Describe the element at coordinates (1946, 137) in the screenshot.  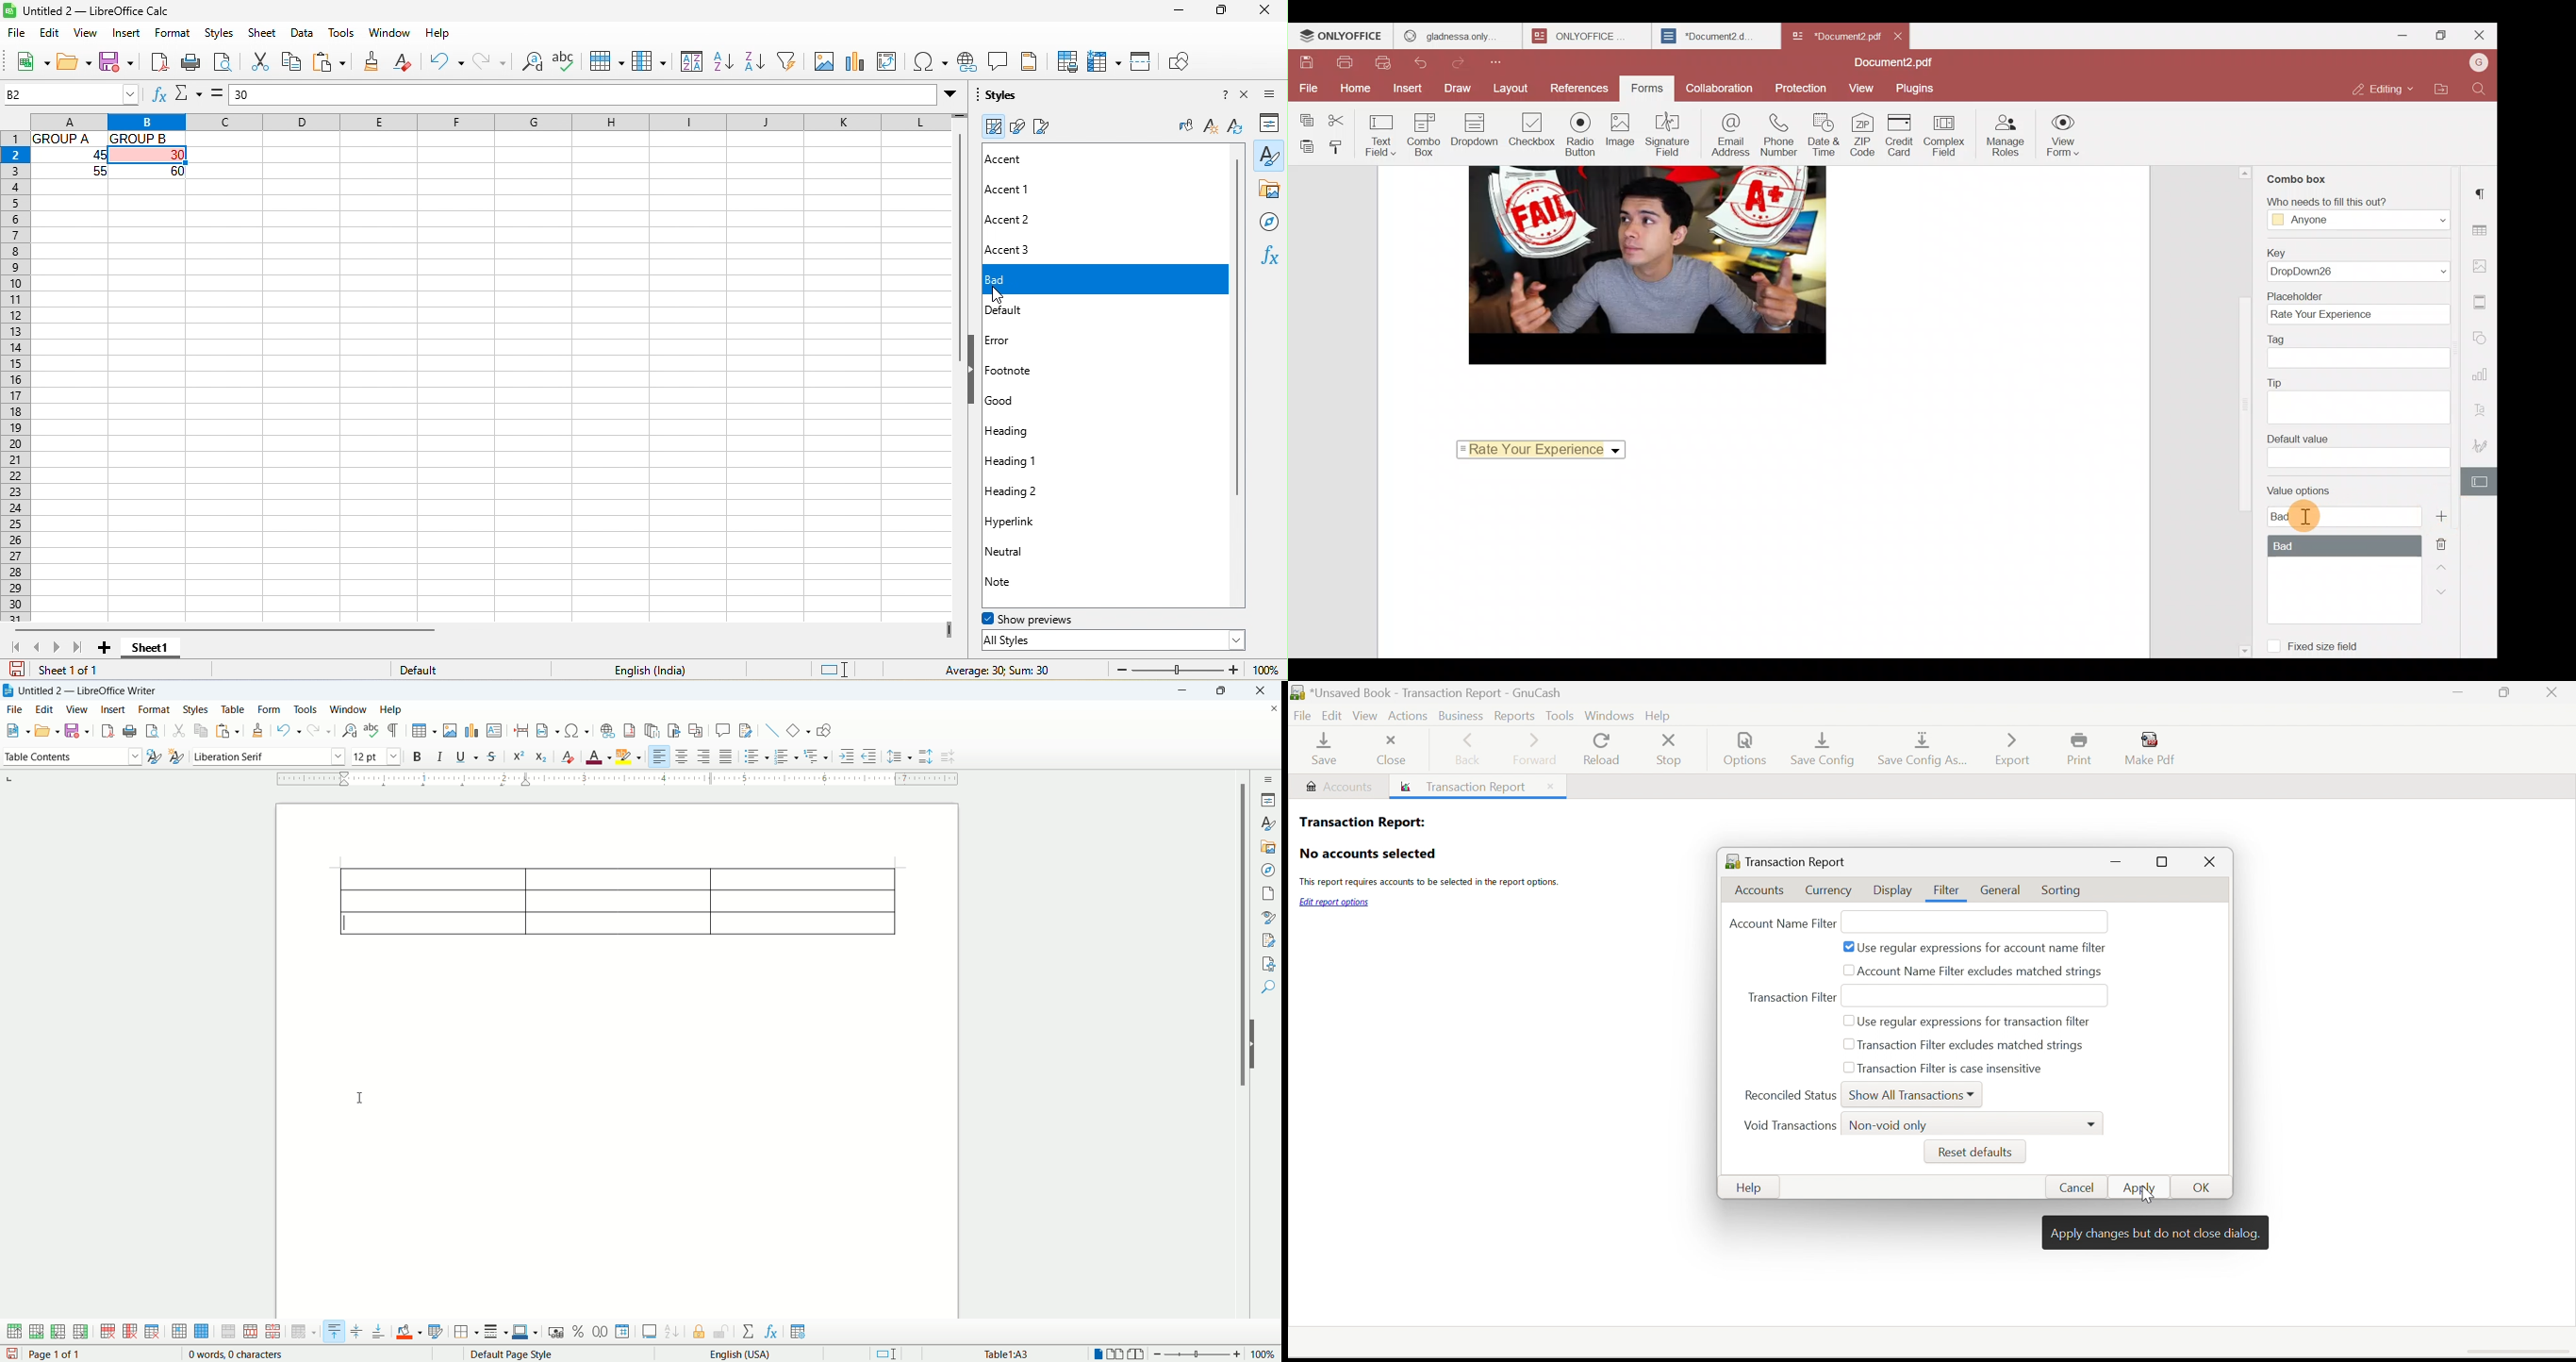
I see `Complex field` at that location.